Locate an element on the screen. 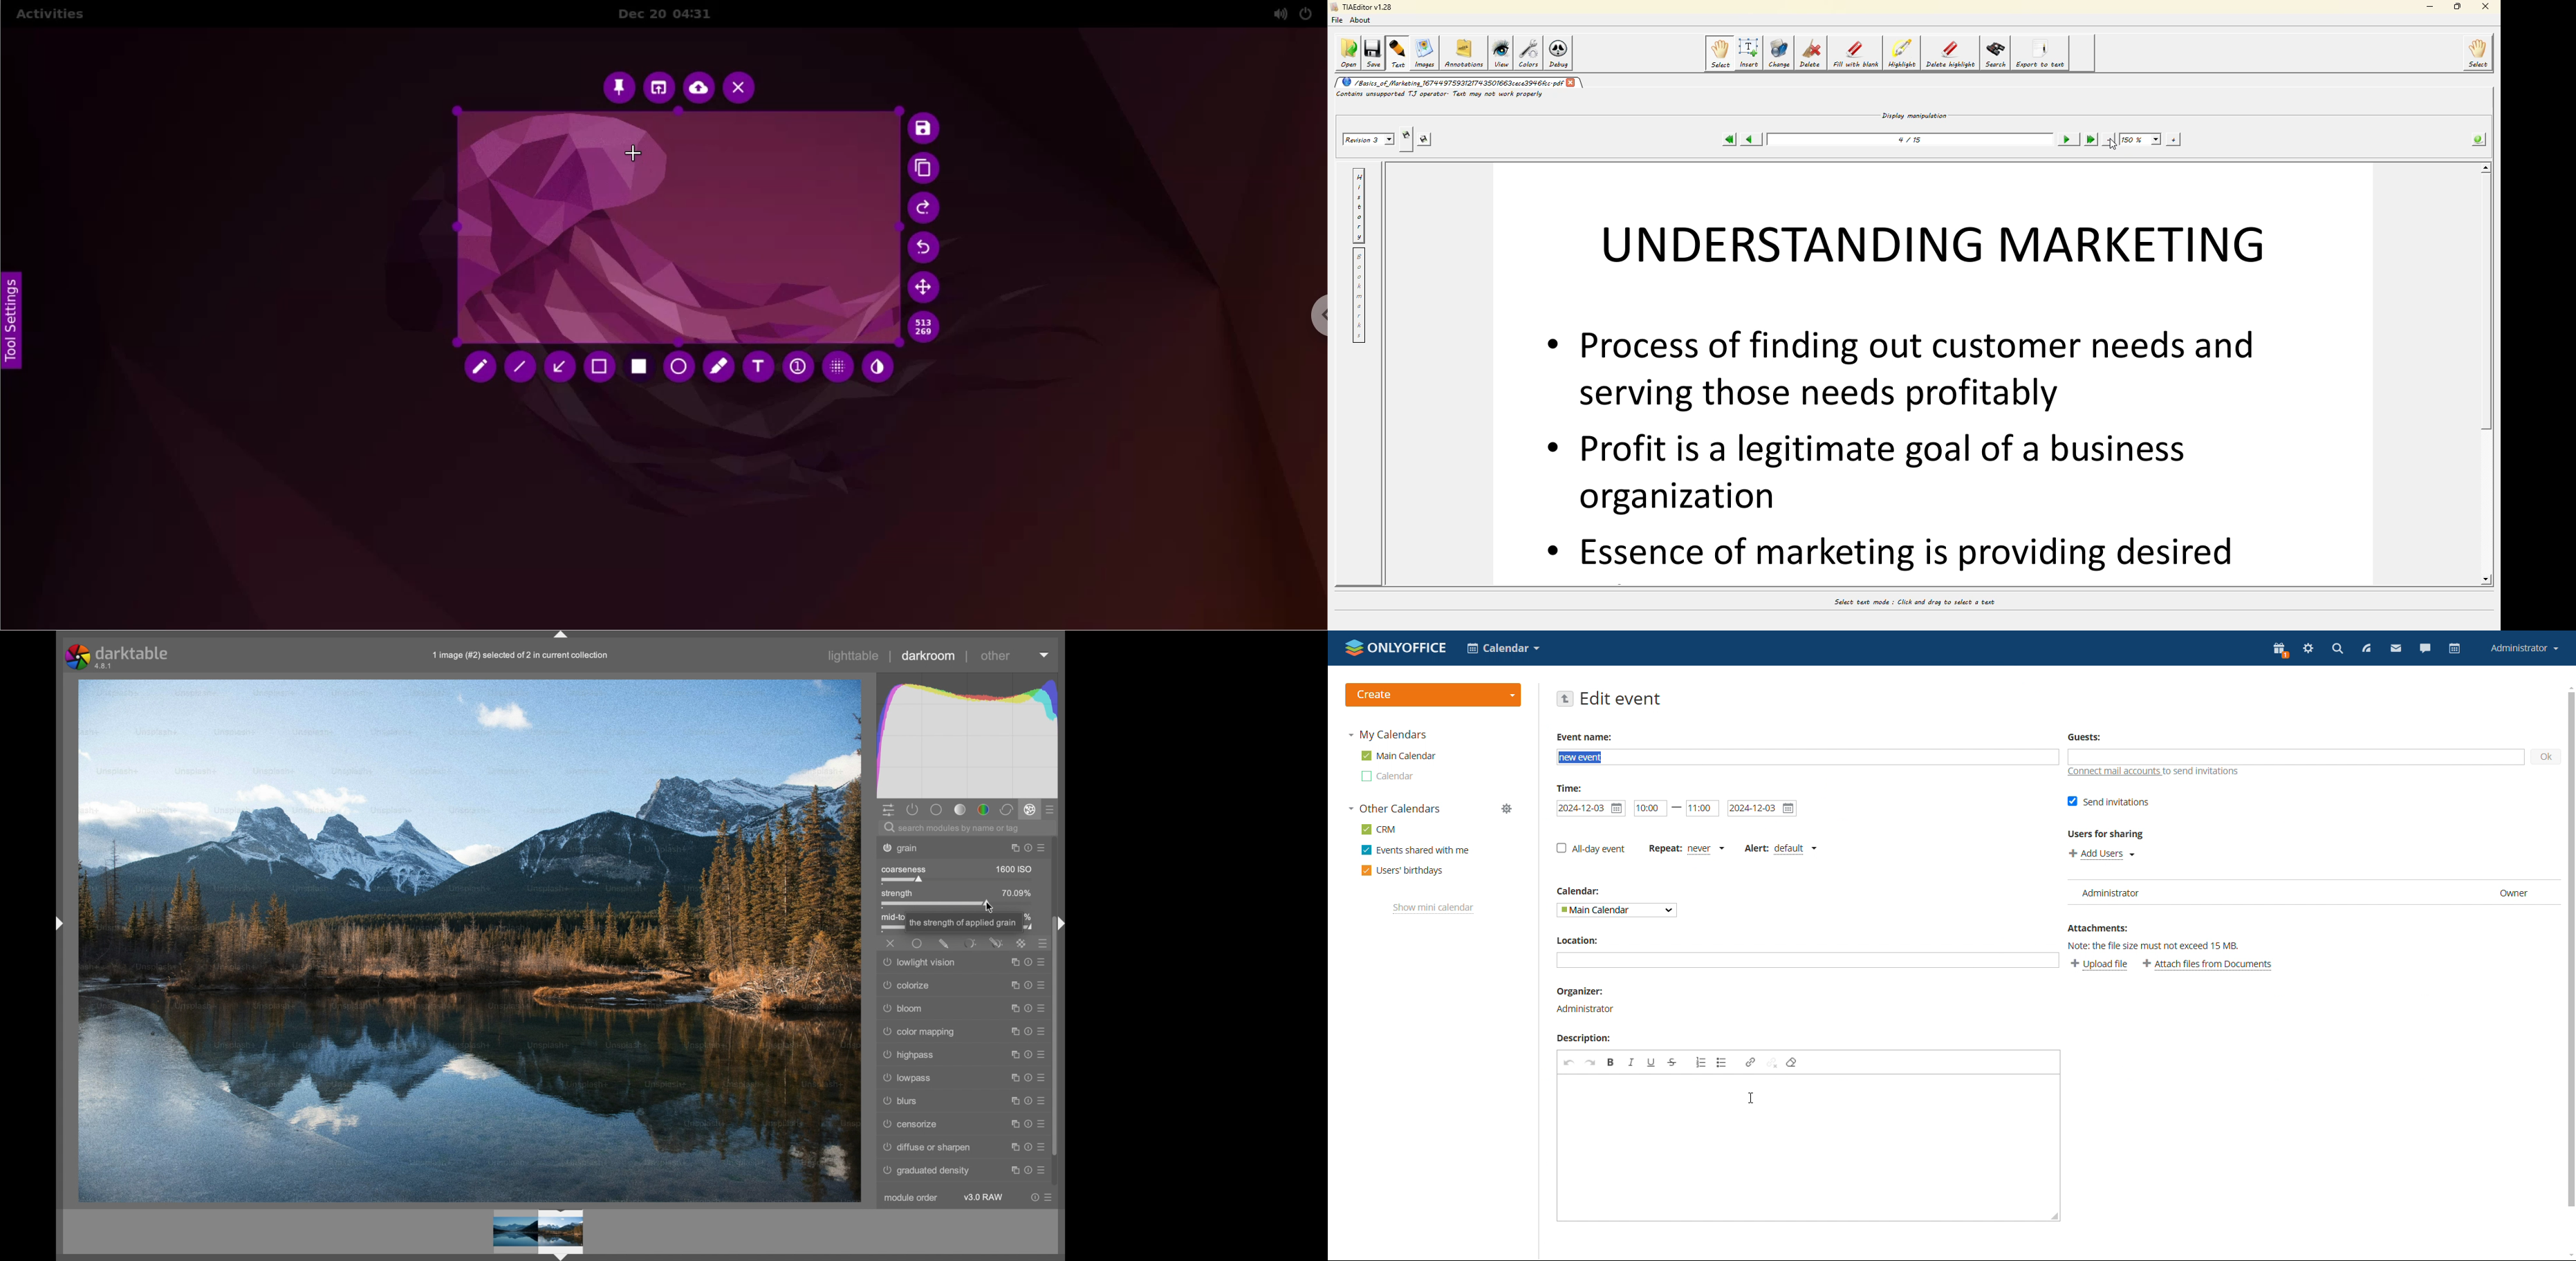  add description is located at coordinates (1810, 1149).